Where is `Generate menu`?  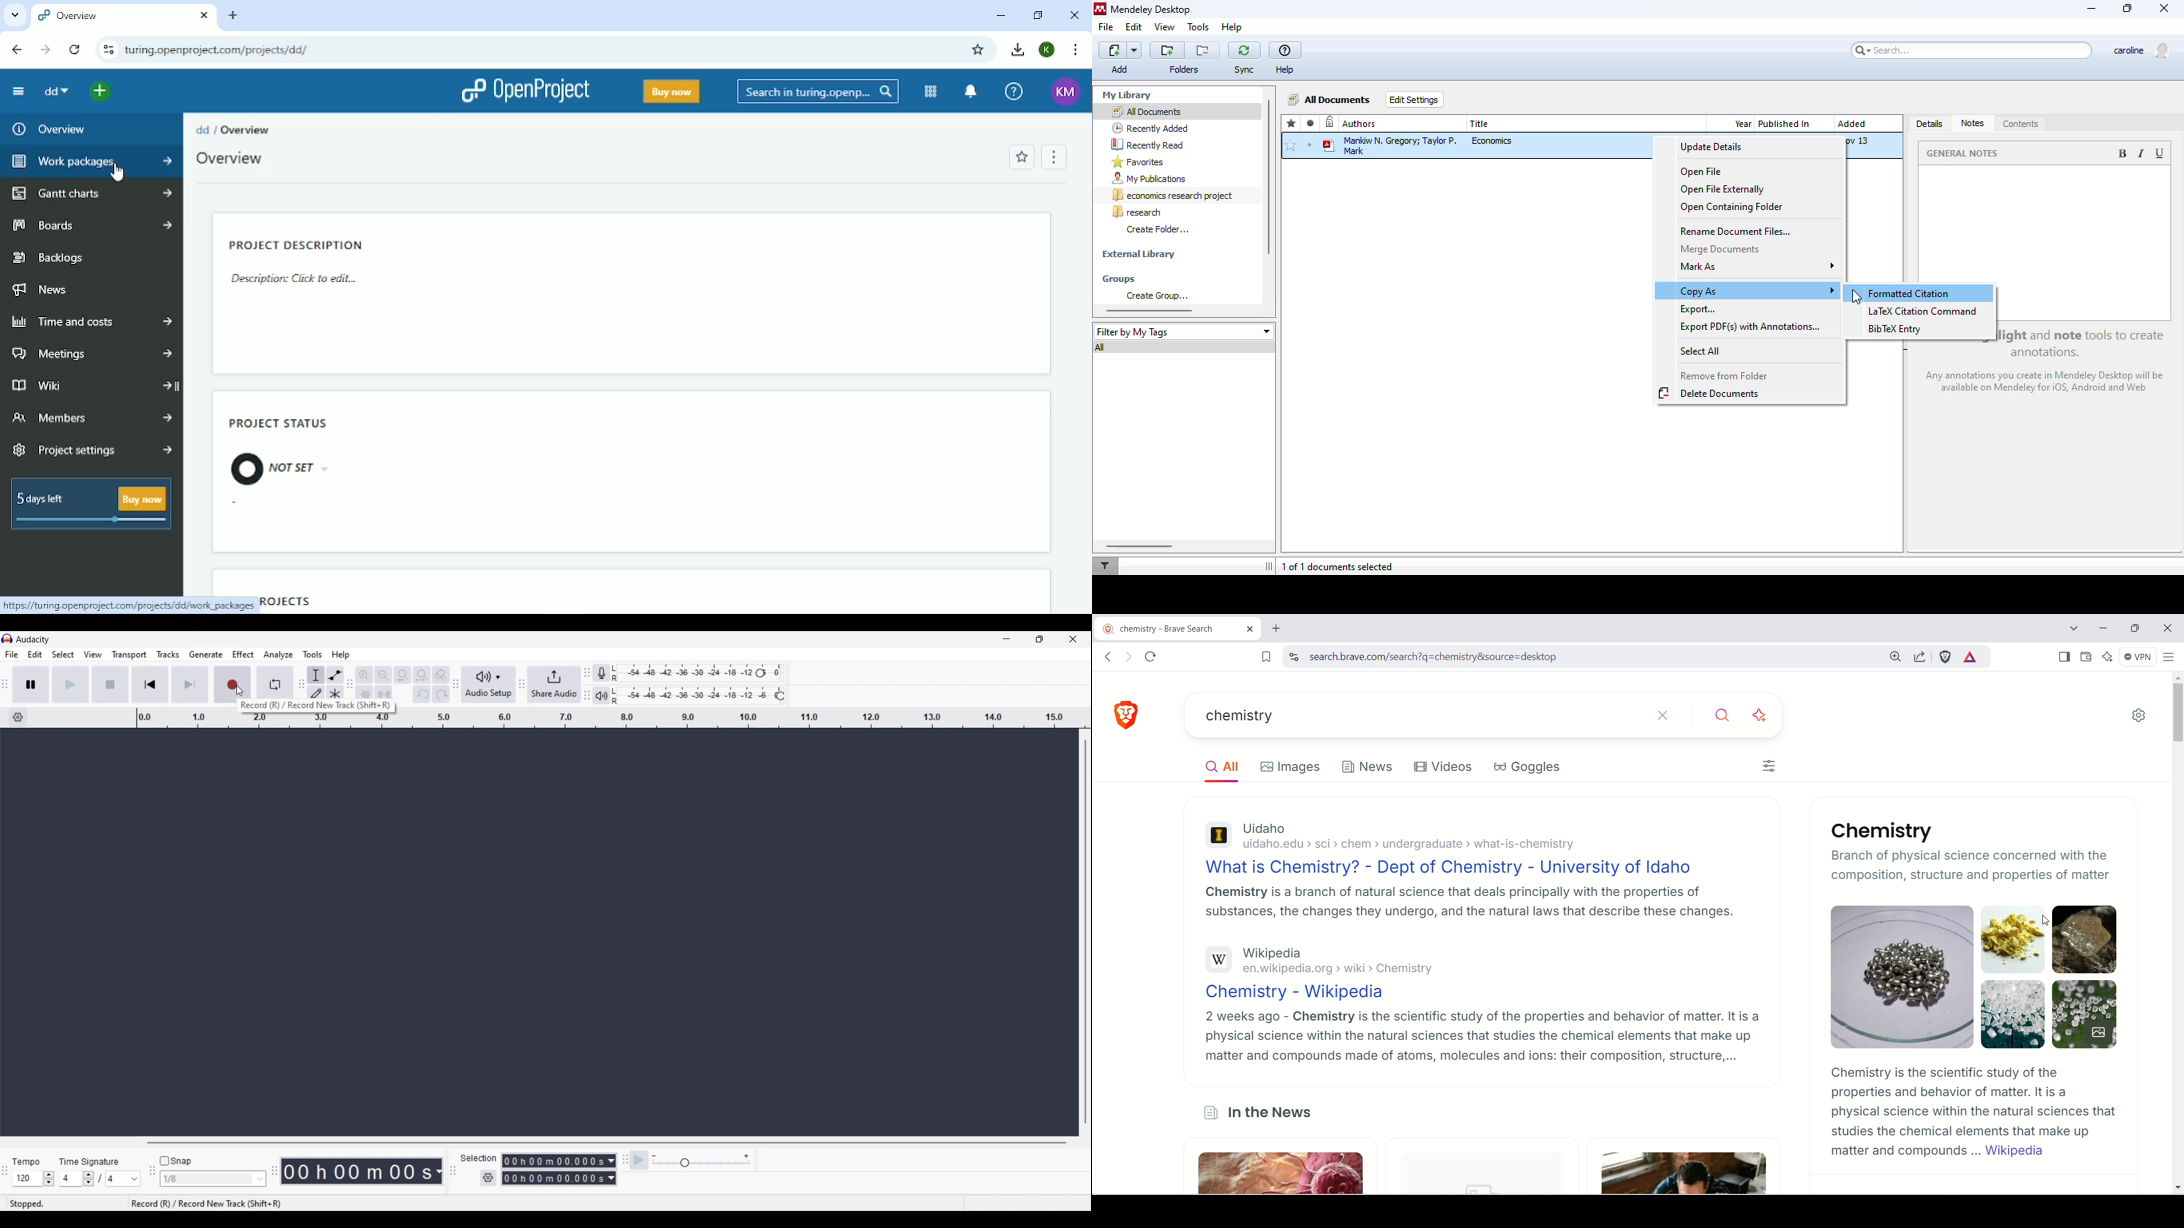
Generate menu is located at coordinates (206, 654).